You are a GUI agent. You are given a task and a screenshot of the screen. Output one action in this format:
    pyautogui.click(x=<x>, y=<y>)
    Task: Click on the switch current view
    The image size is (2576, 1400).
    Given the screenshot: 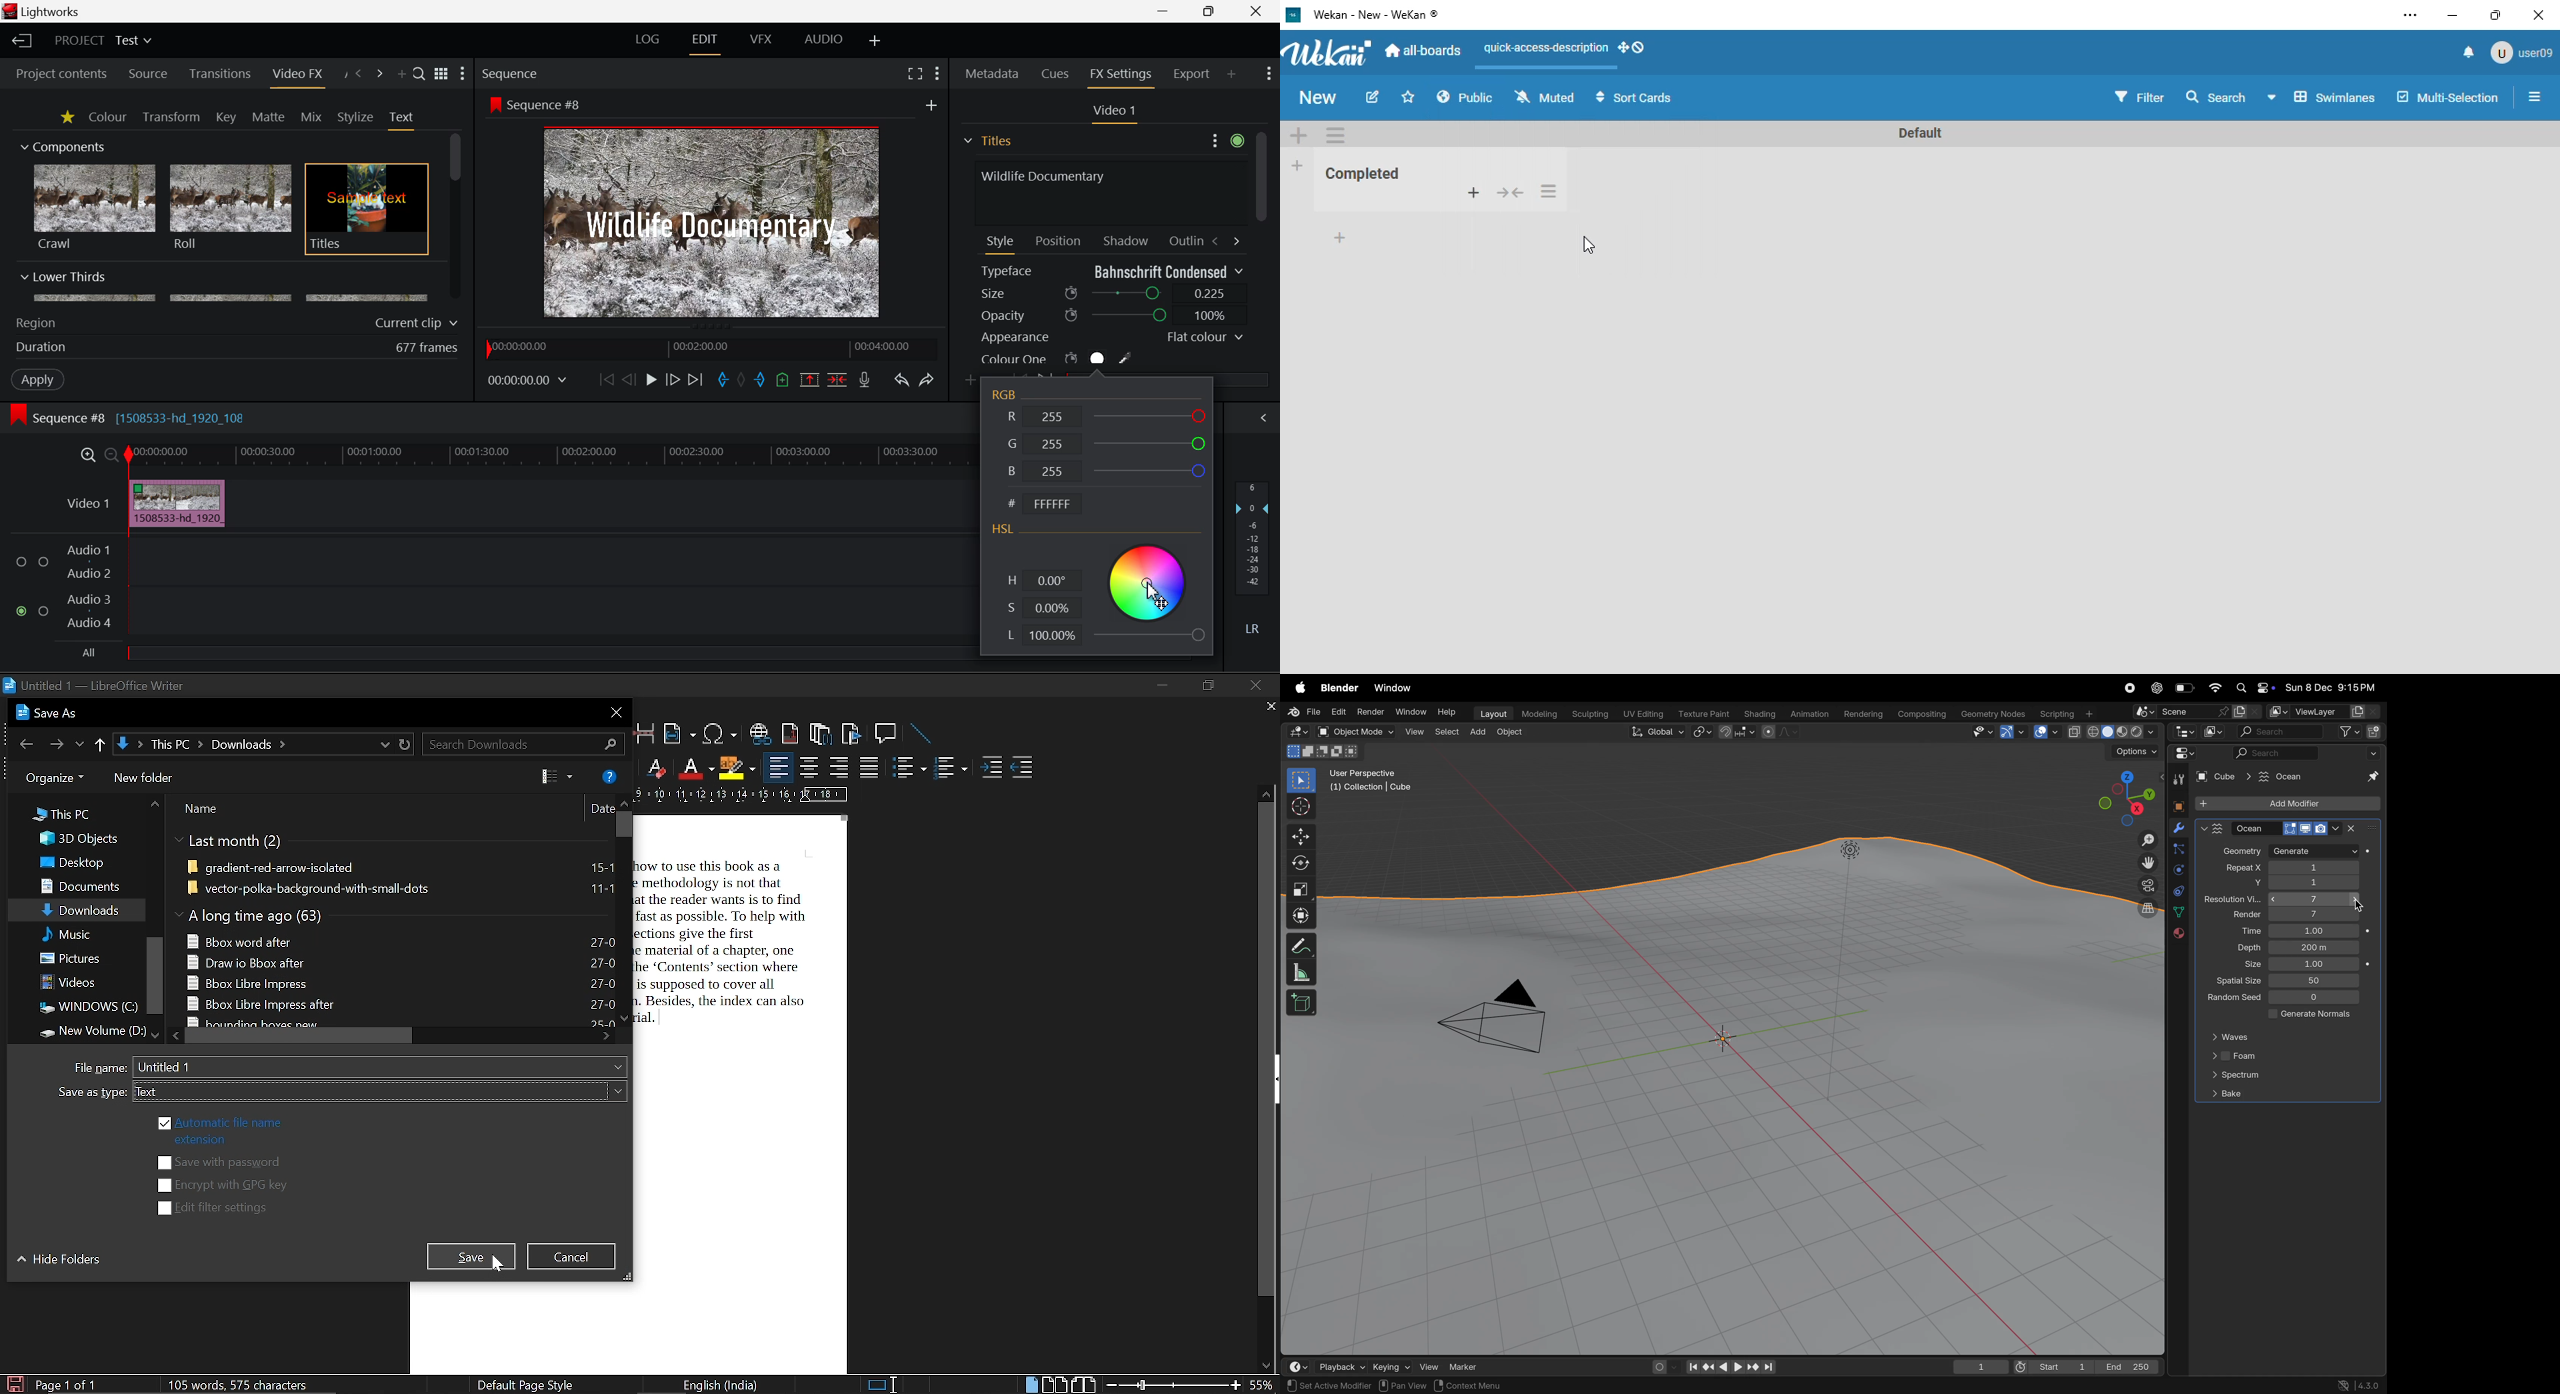 What is the action you would take?
    pyautogui.click(x=2142, y=910)
    